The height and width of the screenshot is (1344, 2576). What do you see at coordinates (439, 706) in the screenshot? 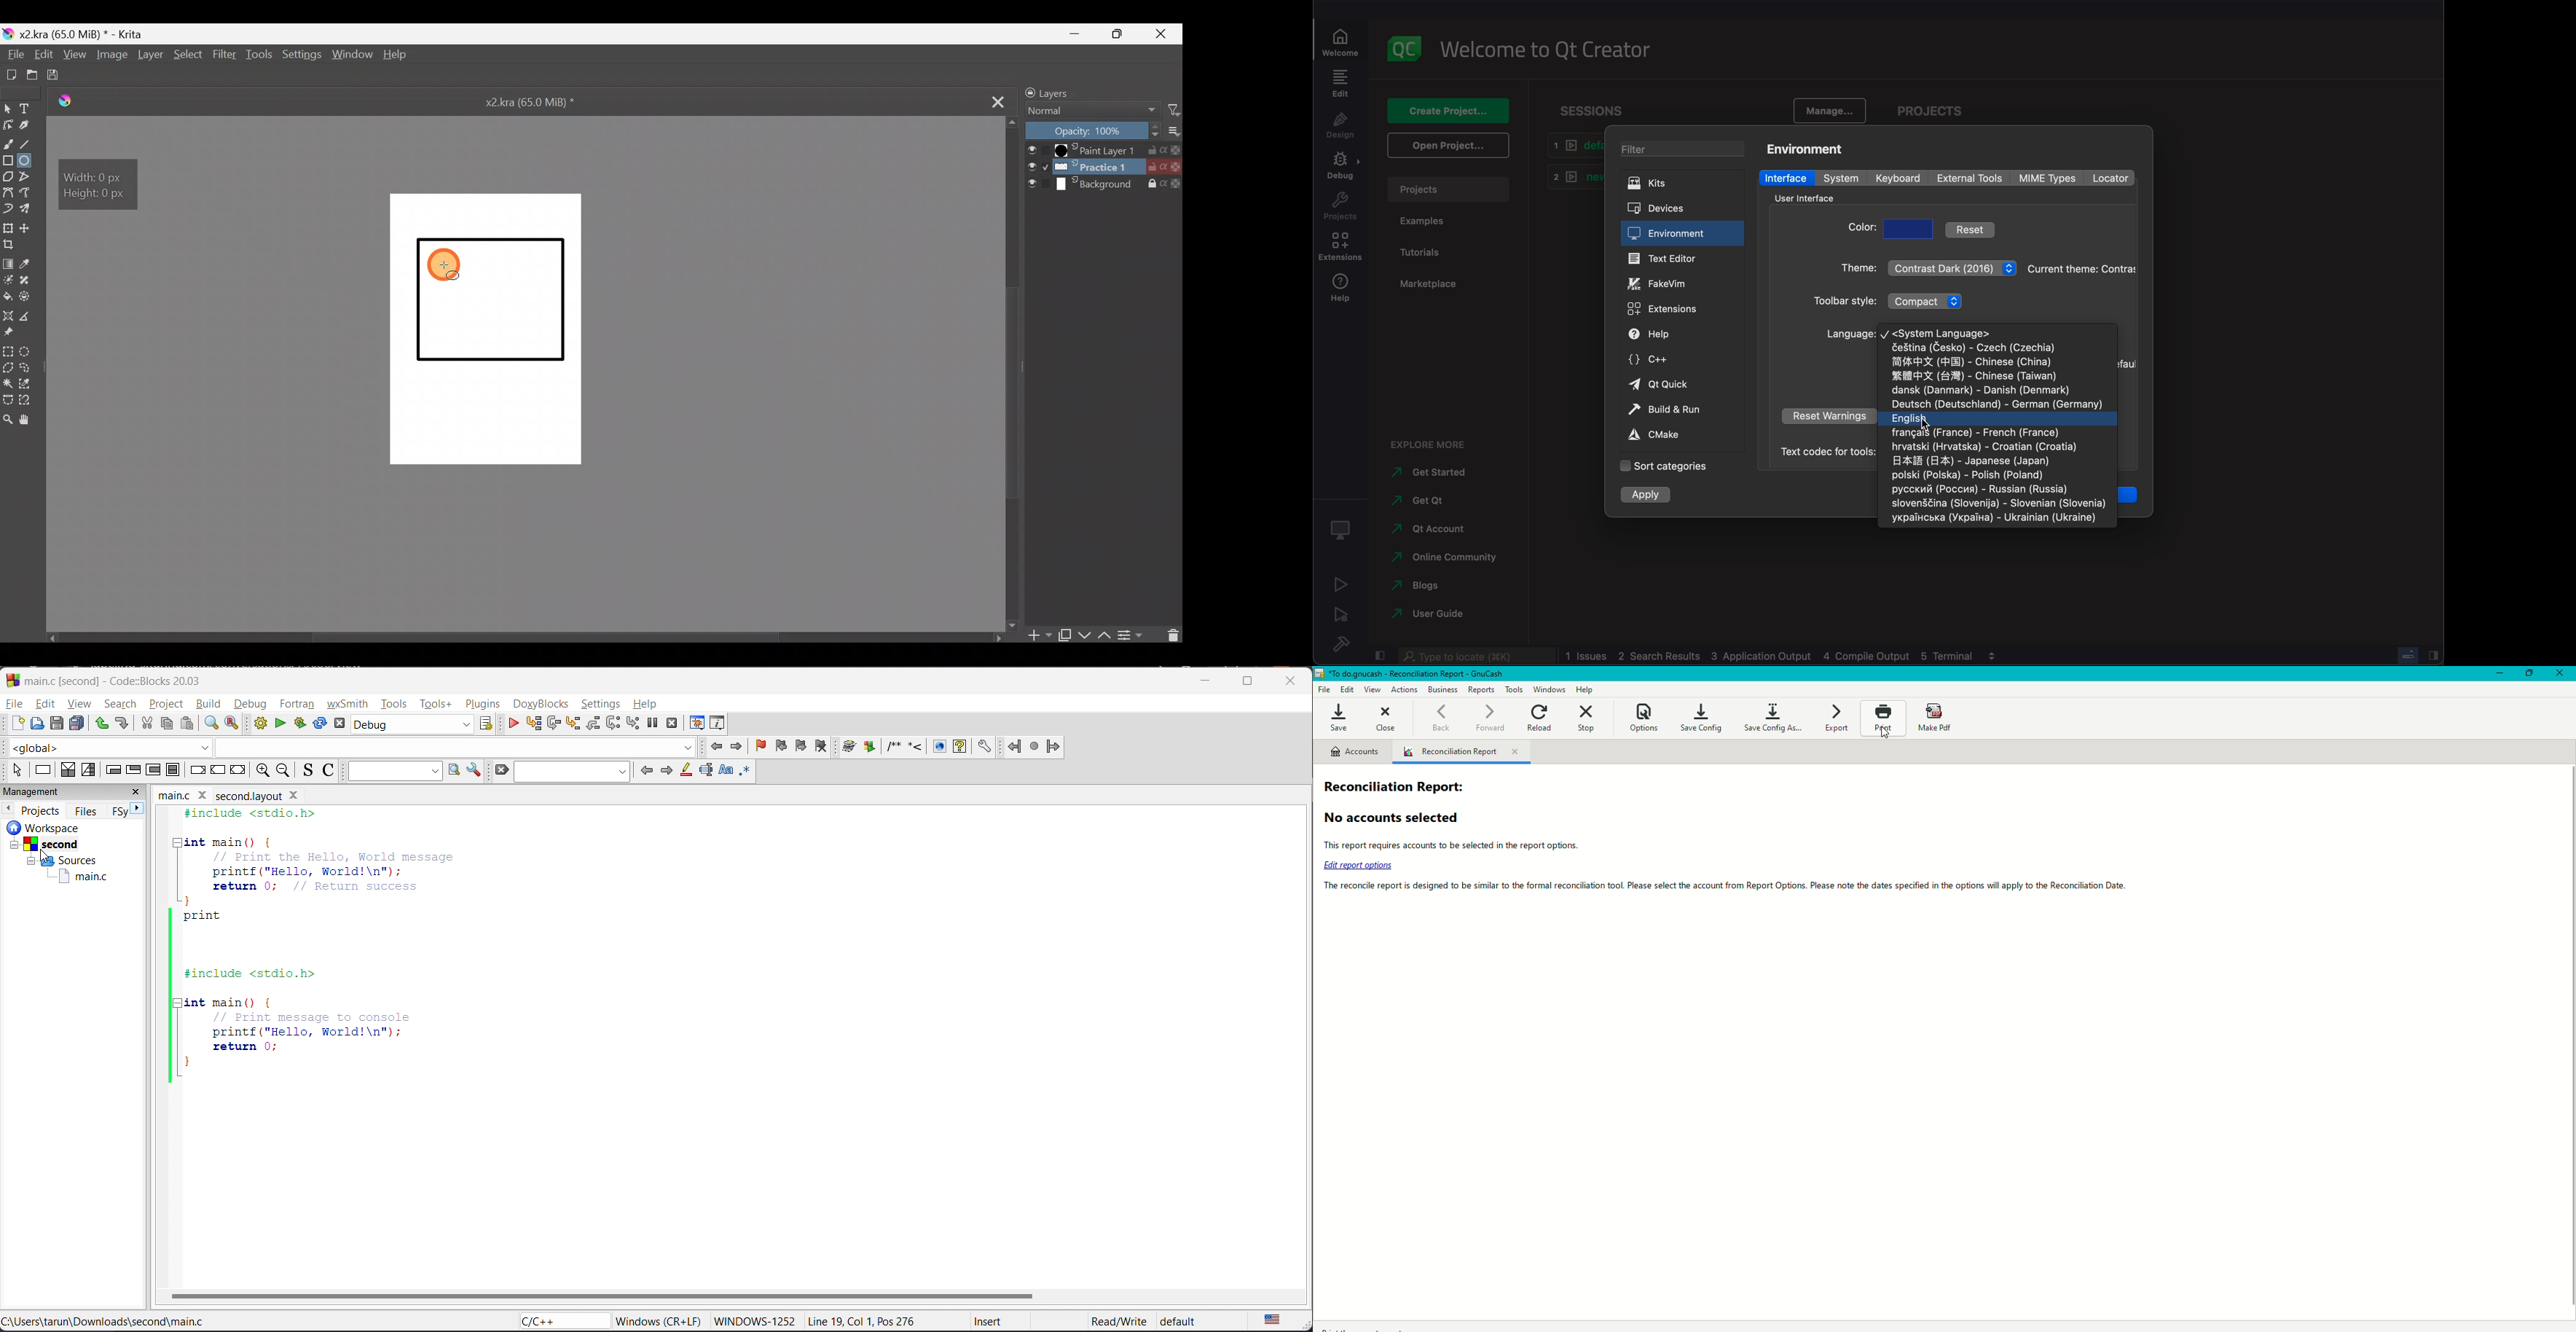
I see `tools+` at bounding box center [439, 706].